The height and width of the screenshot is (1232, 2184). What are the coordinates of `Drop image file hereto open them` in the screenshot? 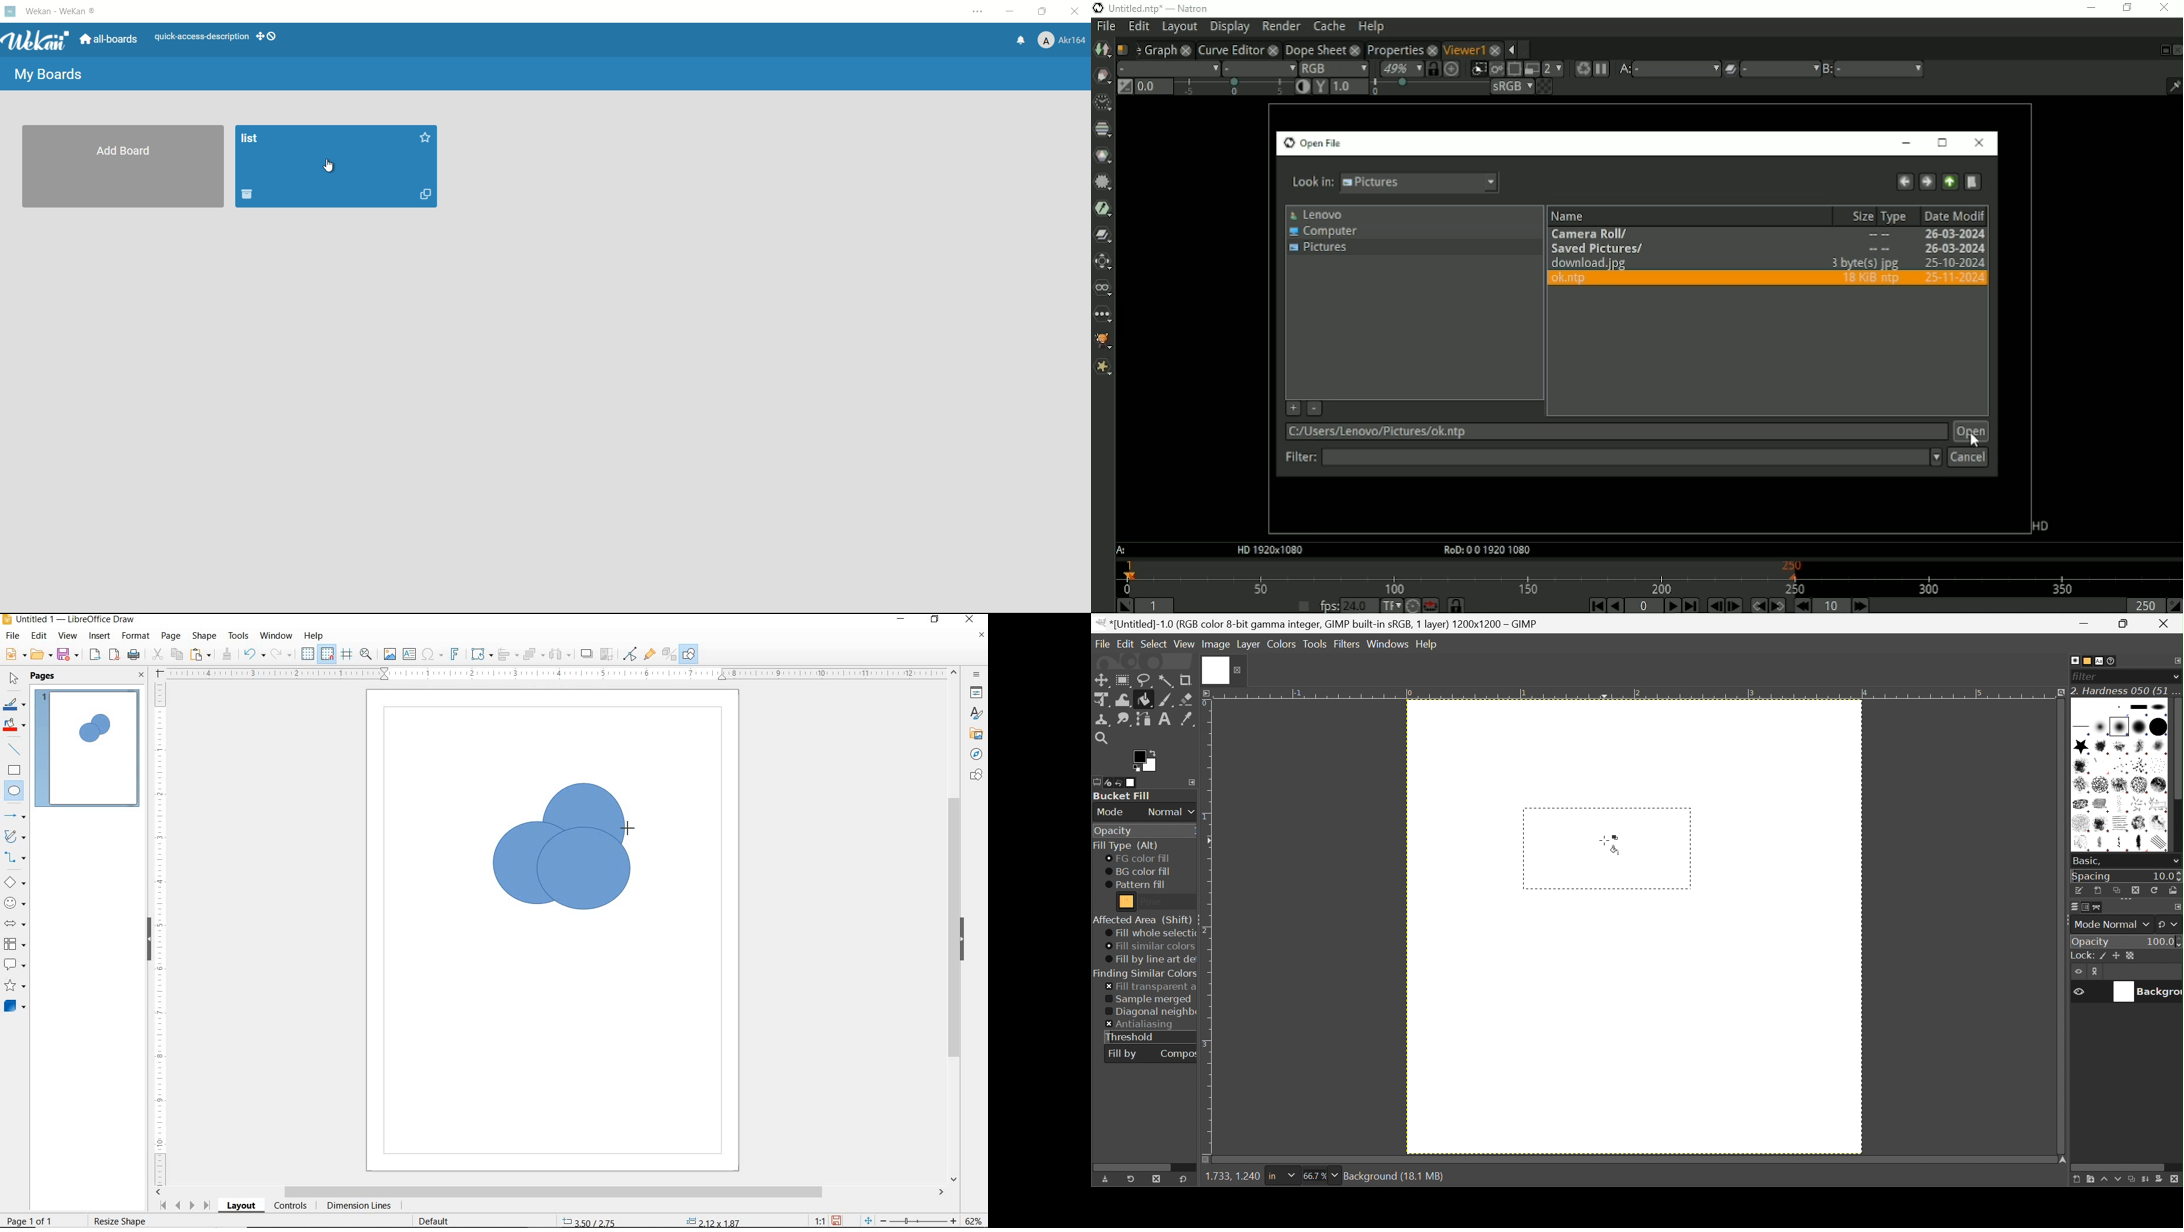 It's located at (1142, 661).